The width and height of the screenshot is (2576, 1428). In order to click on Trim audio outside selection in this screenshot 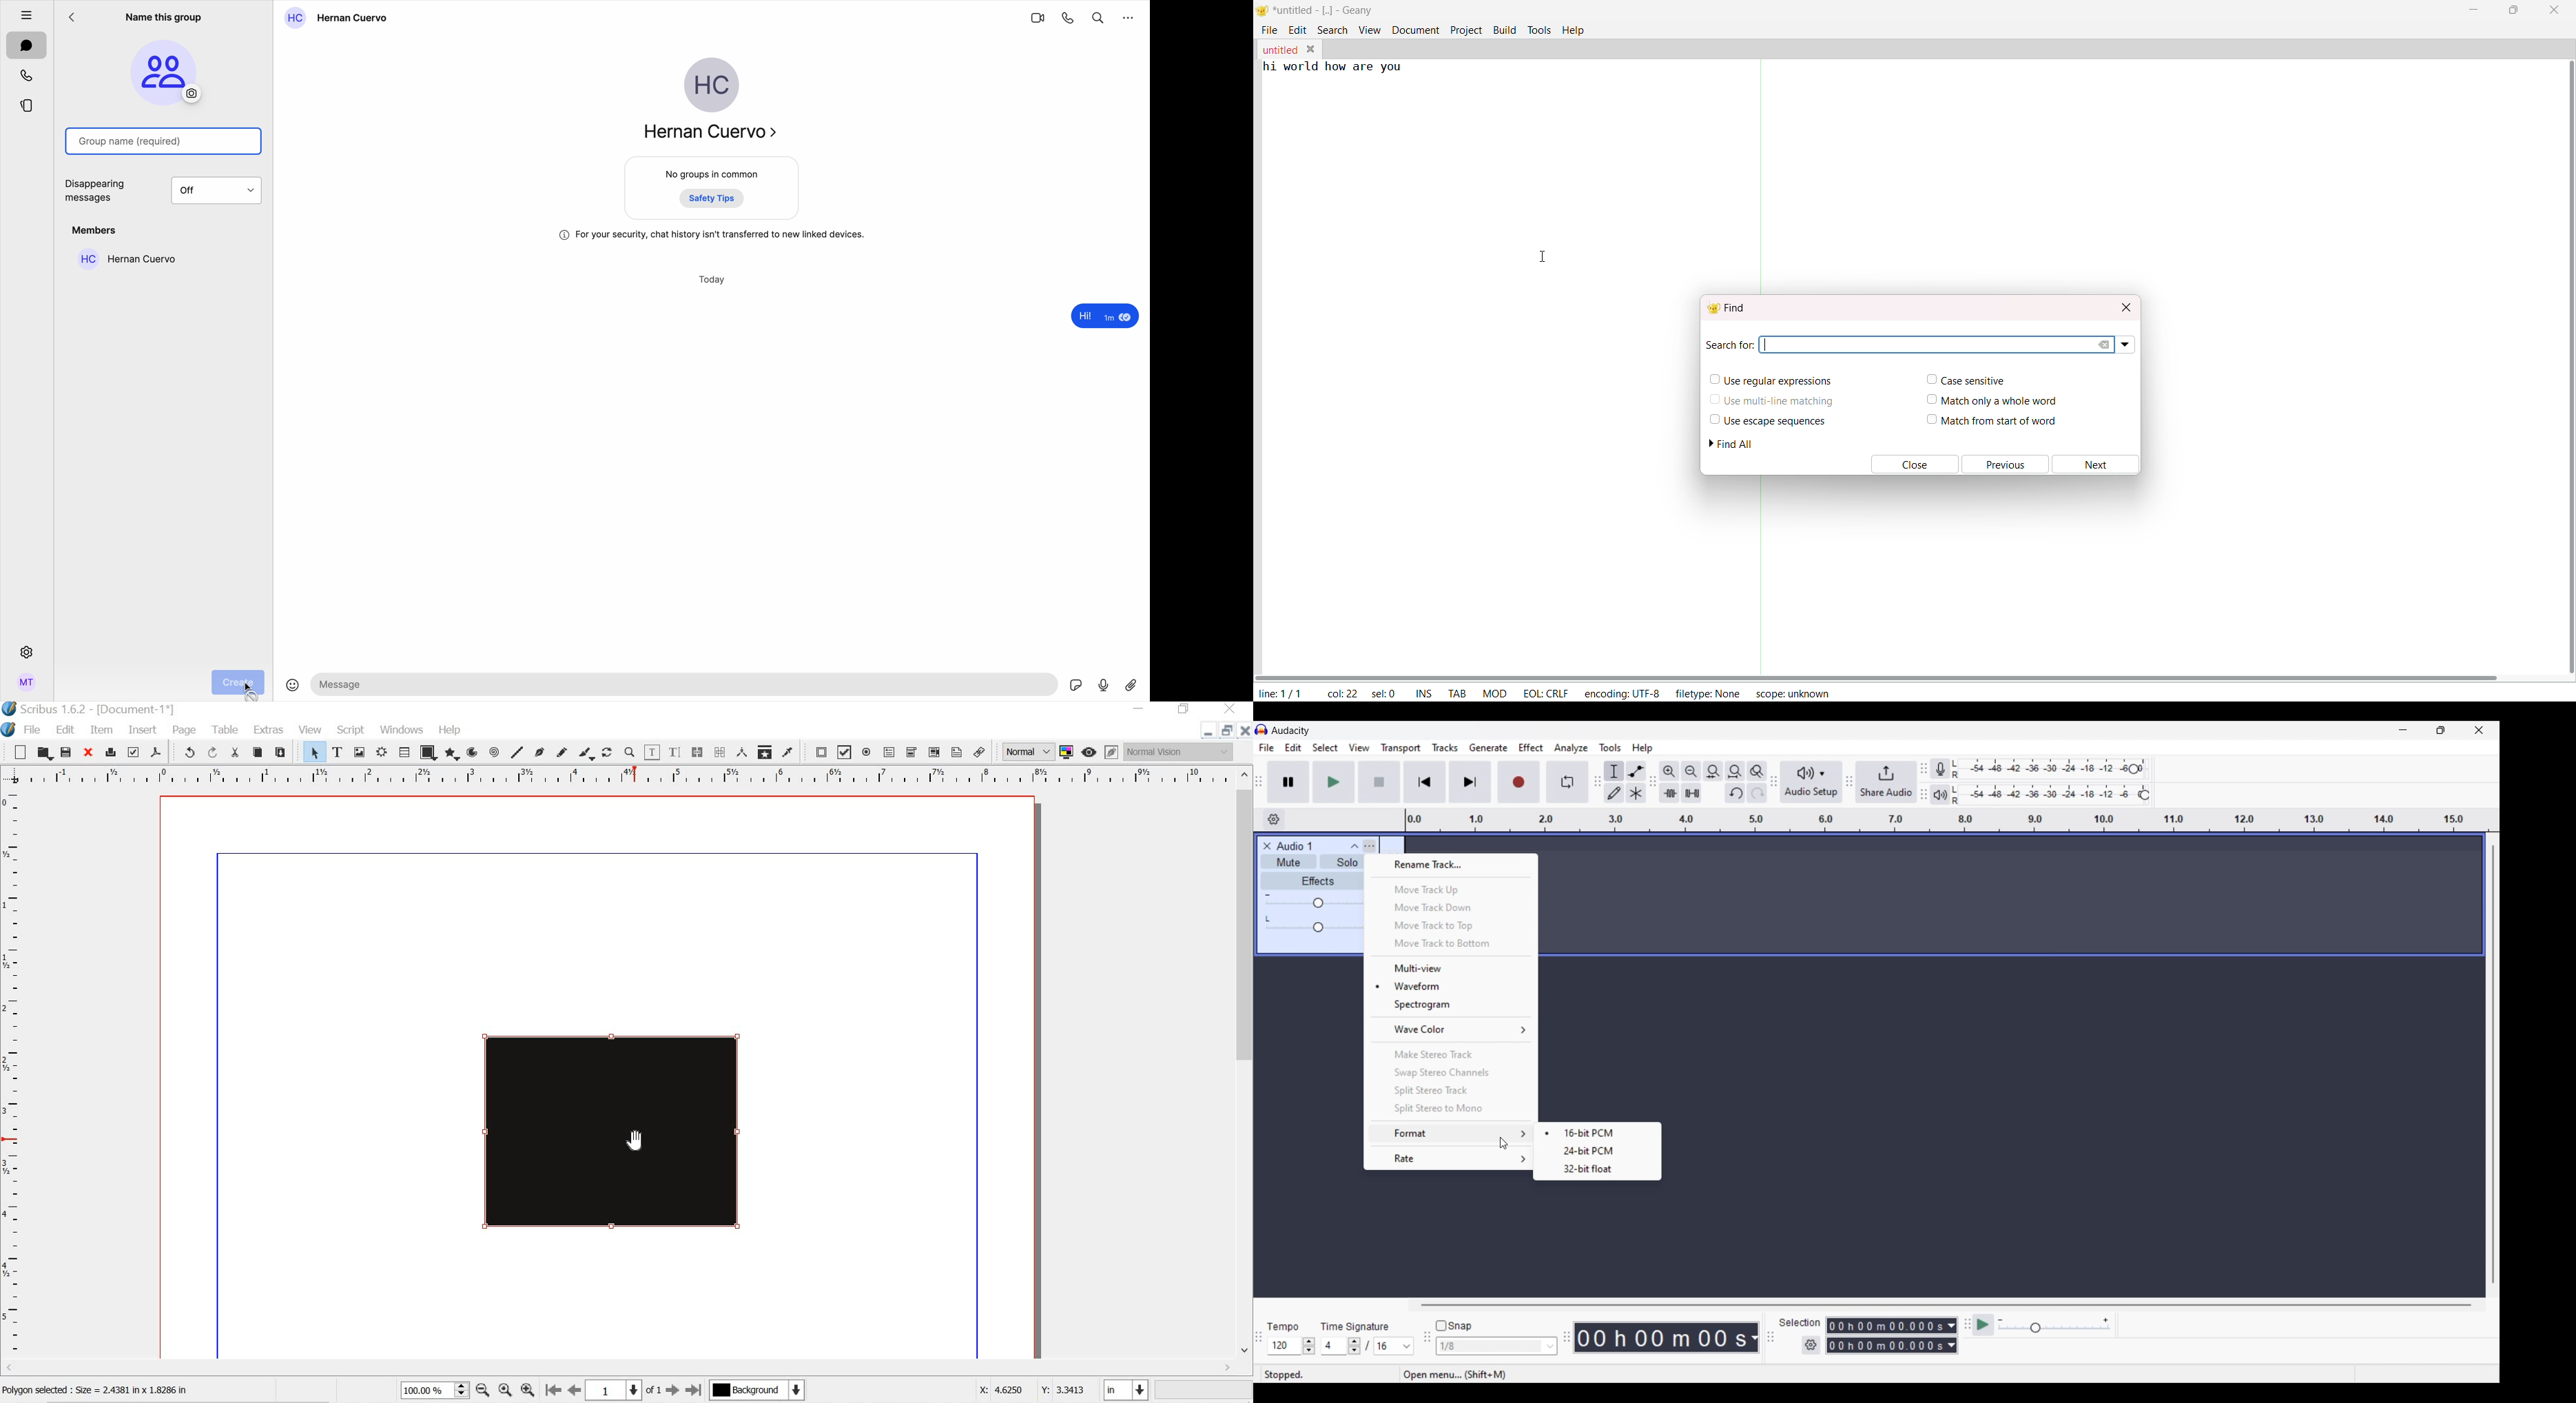, I will do `click(1669, 792)`.